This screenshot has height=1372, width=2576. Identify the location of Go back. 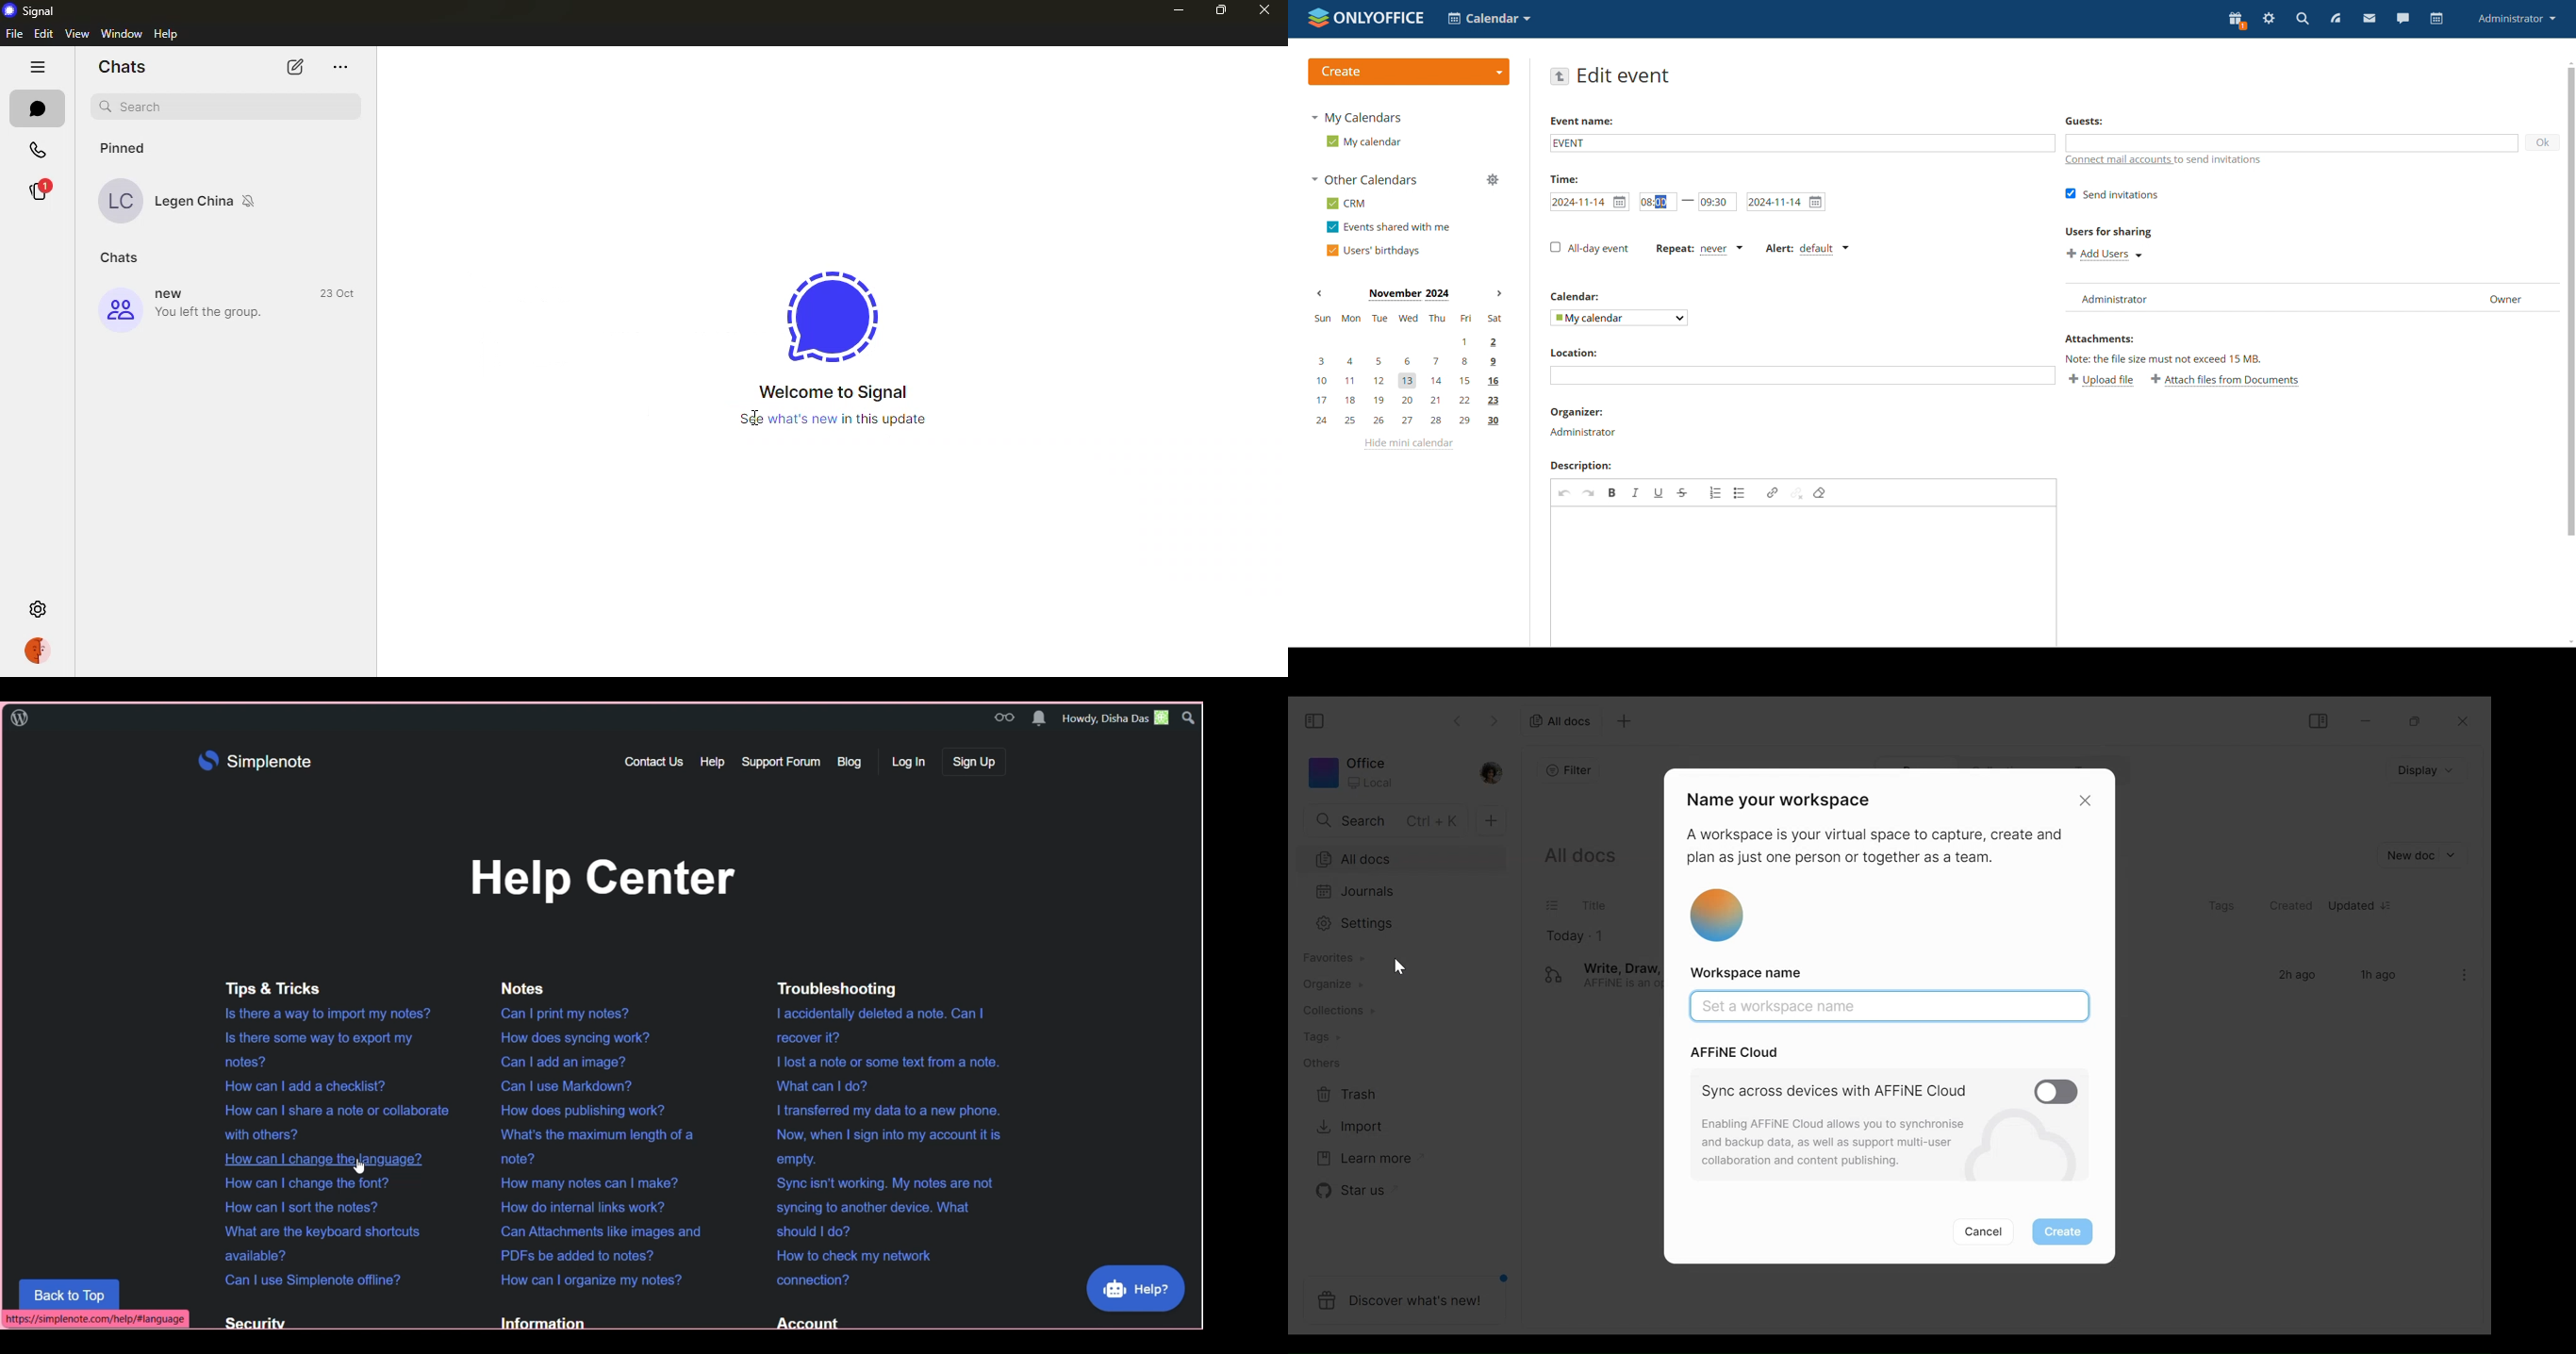
(1459, 722).